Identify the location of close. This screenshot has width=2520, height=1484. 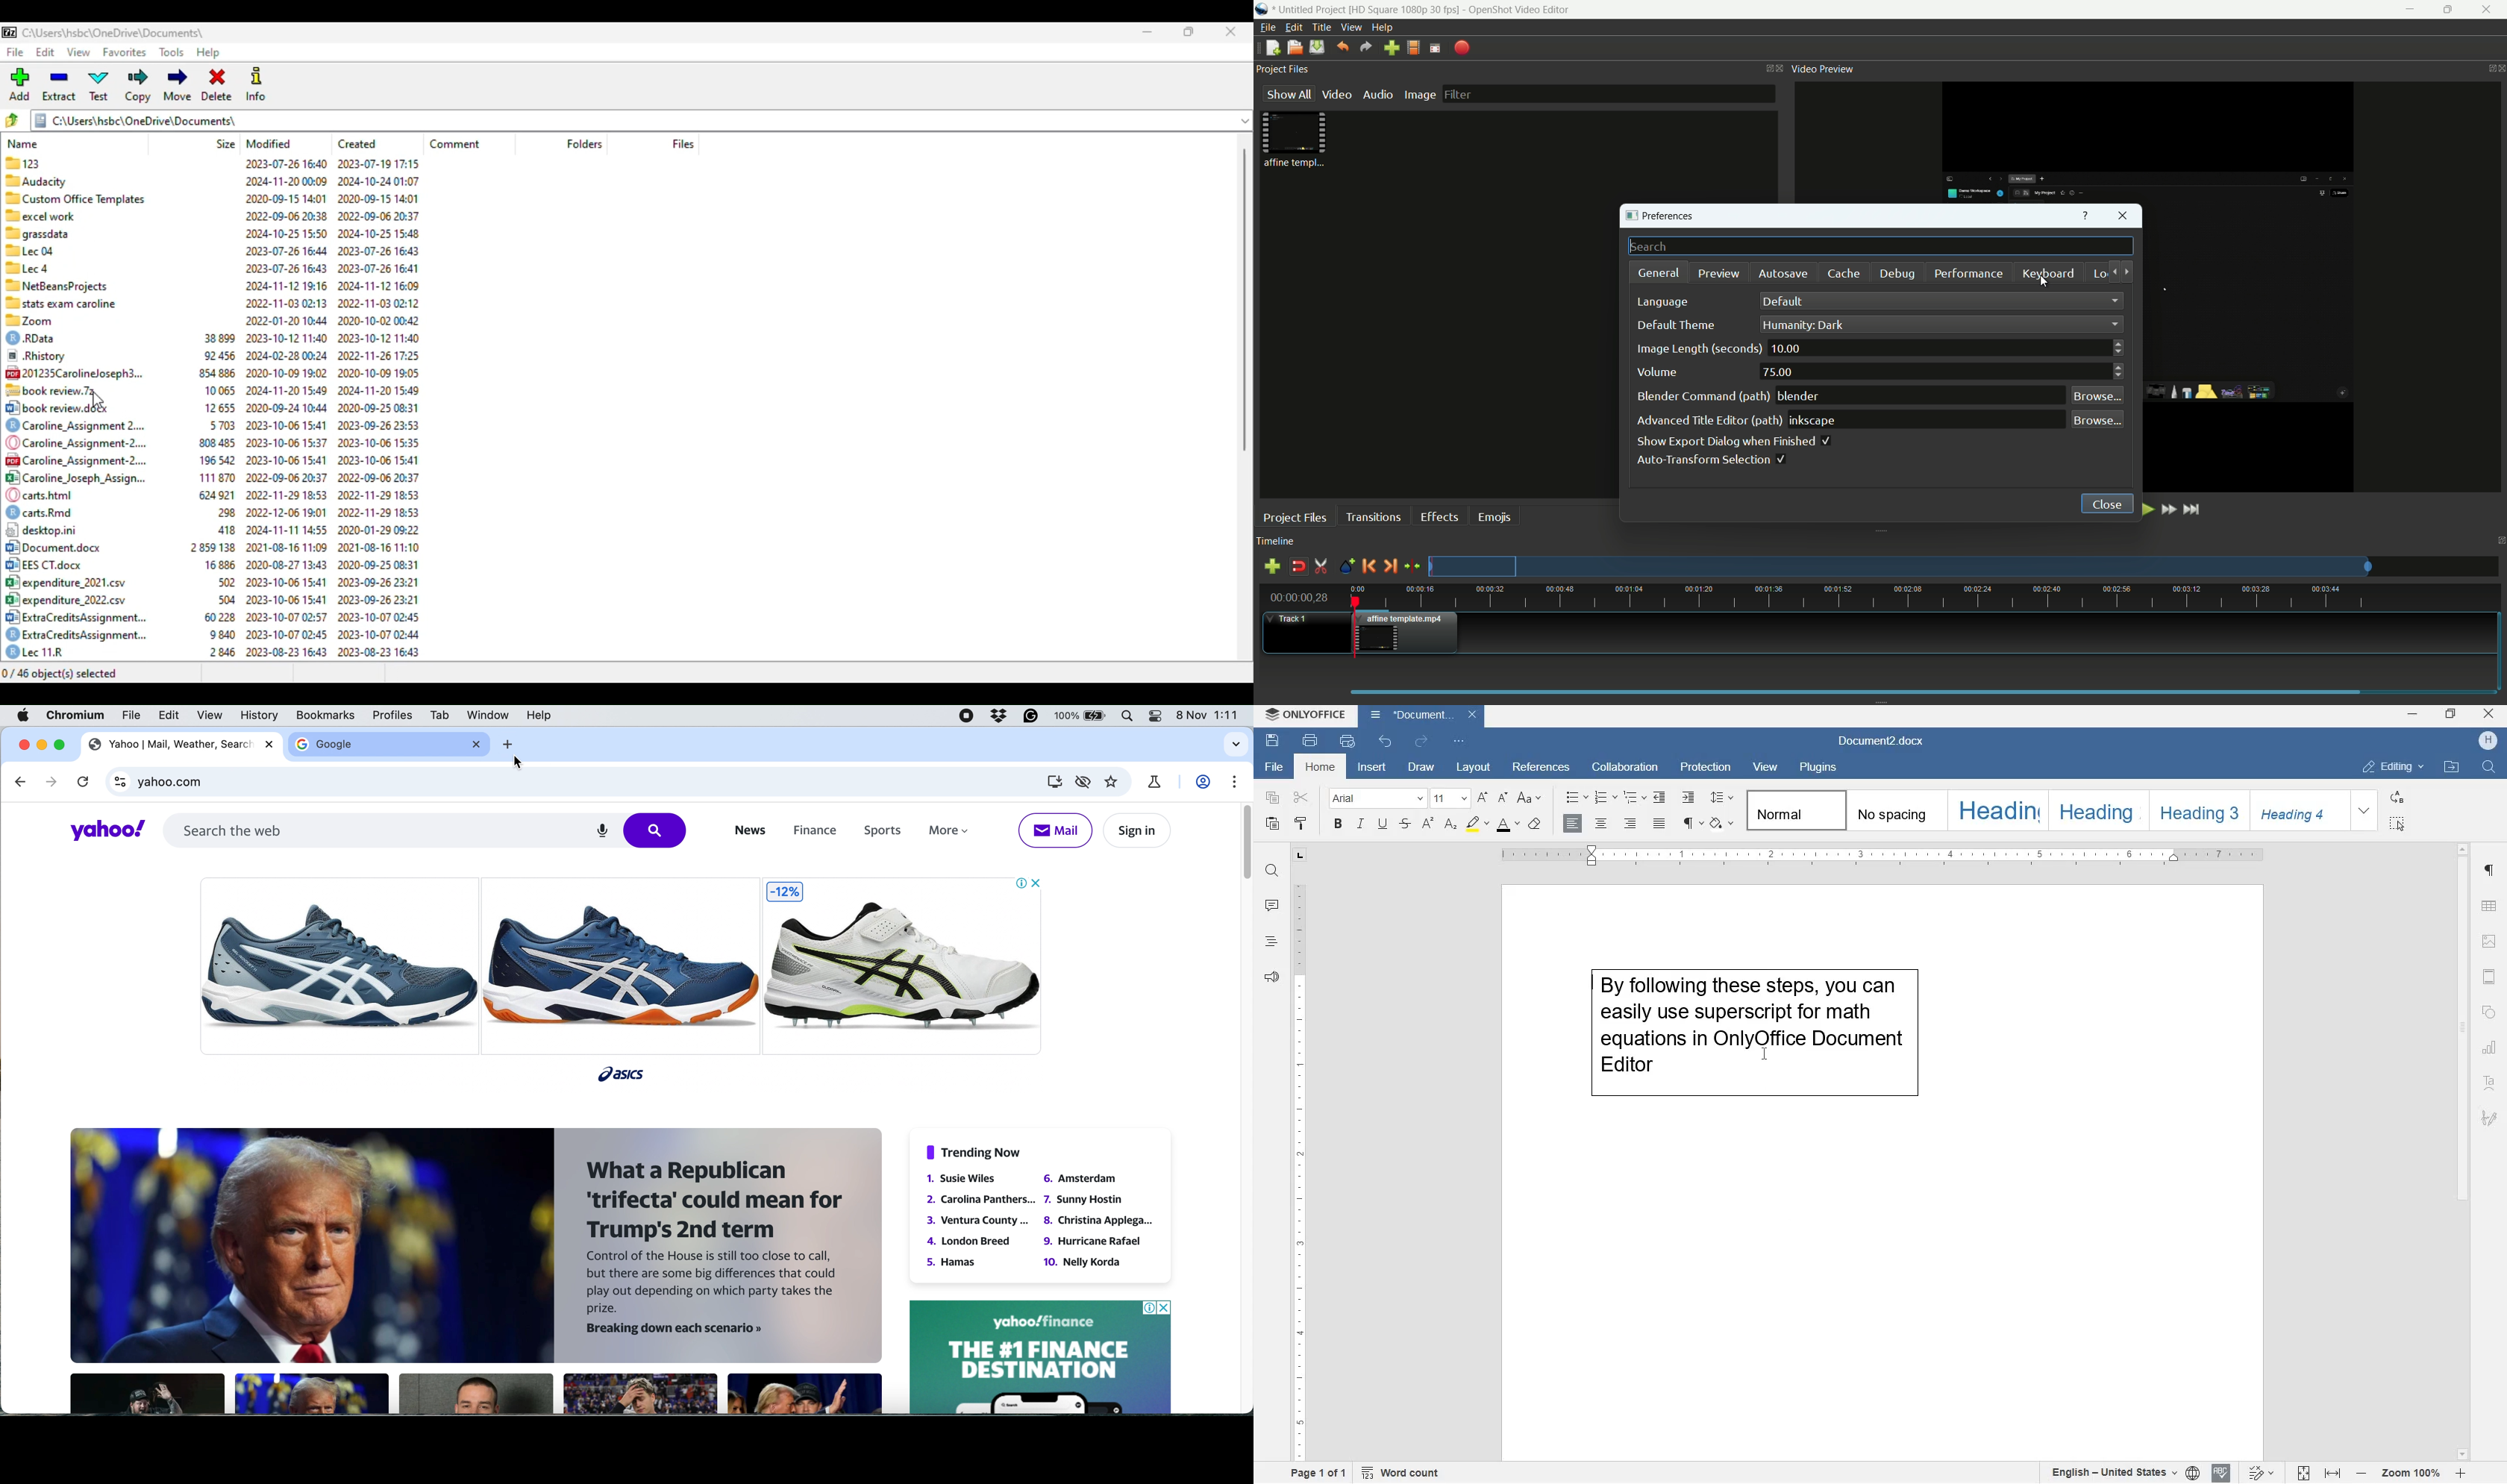
(24, 743).